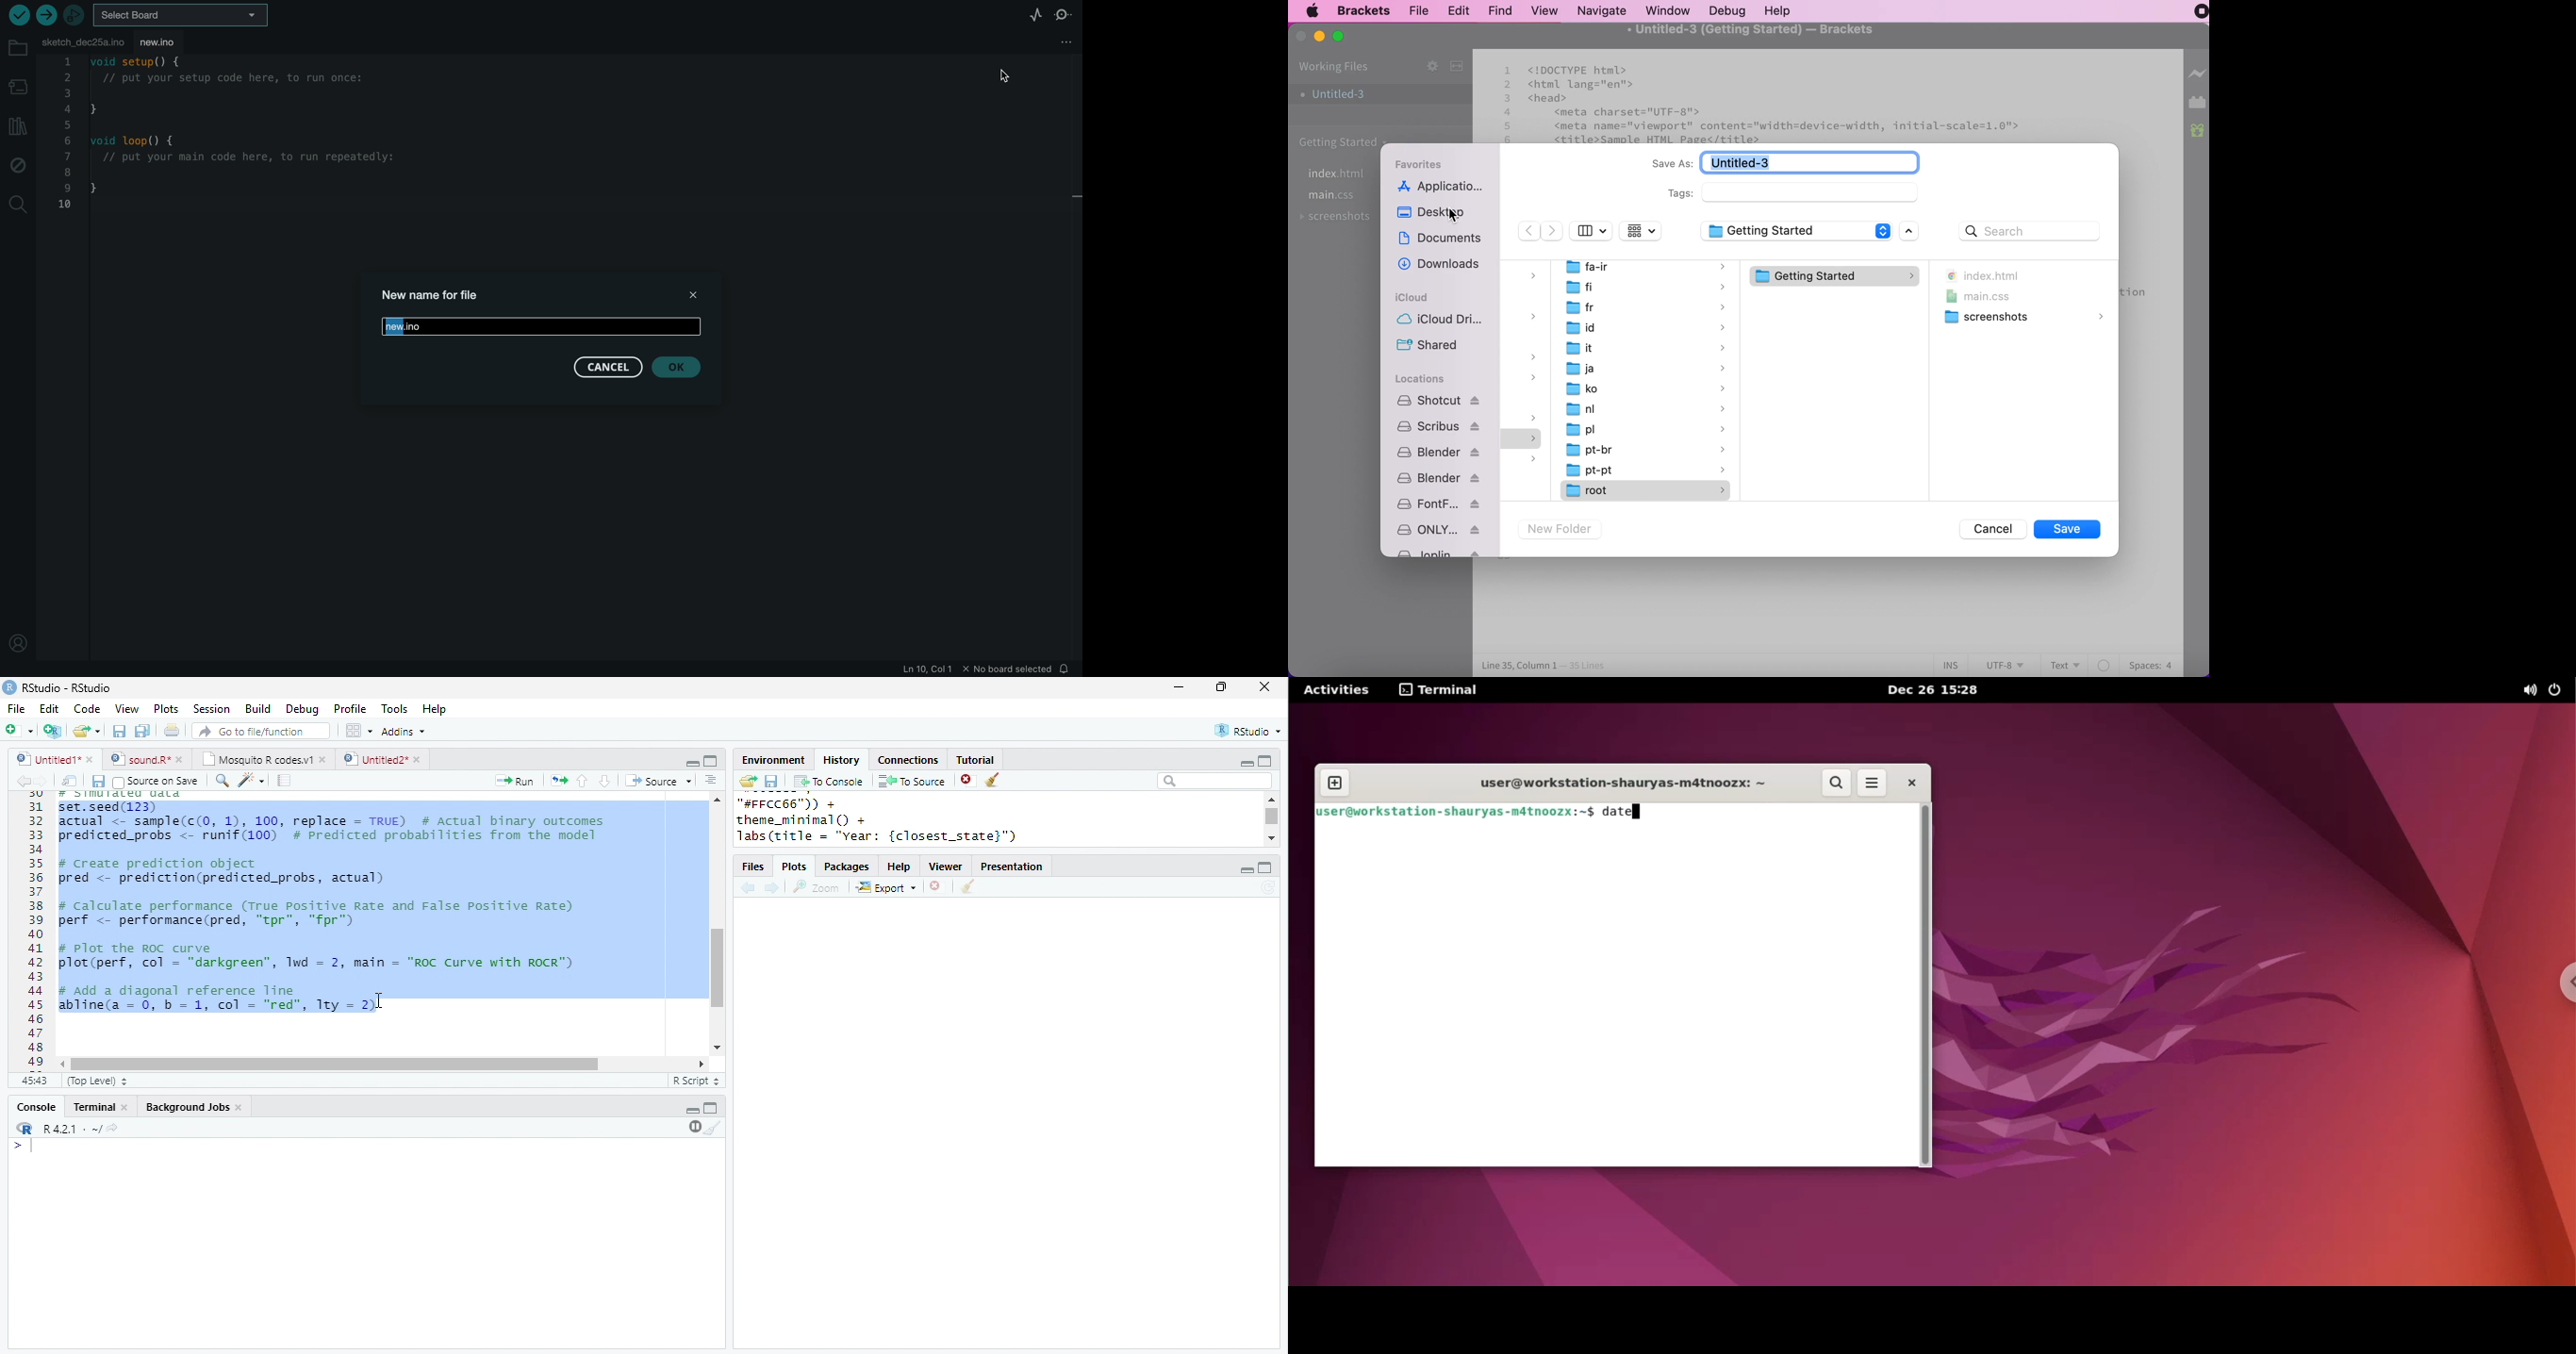  What do you see at coordinates (25, 1146) in the screenshot?
I see `>` at bounding box center [25, 1146].